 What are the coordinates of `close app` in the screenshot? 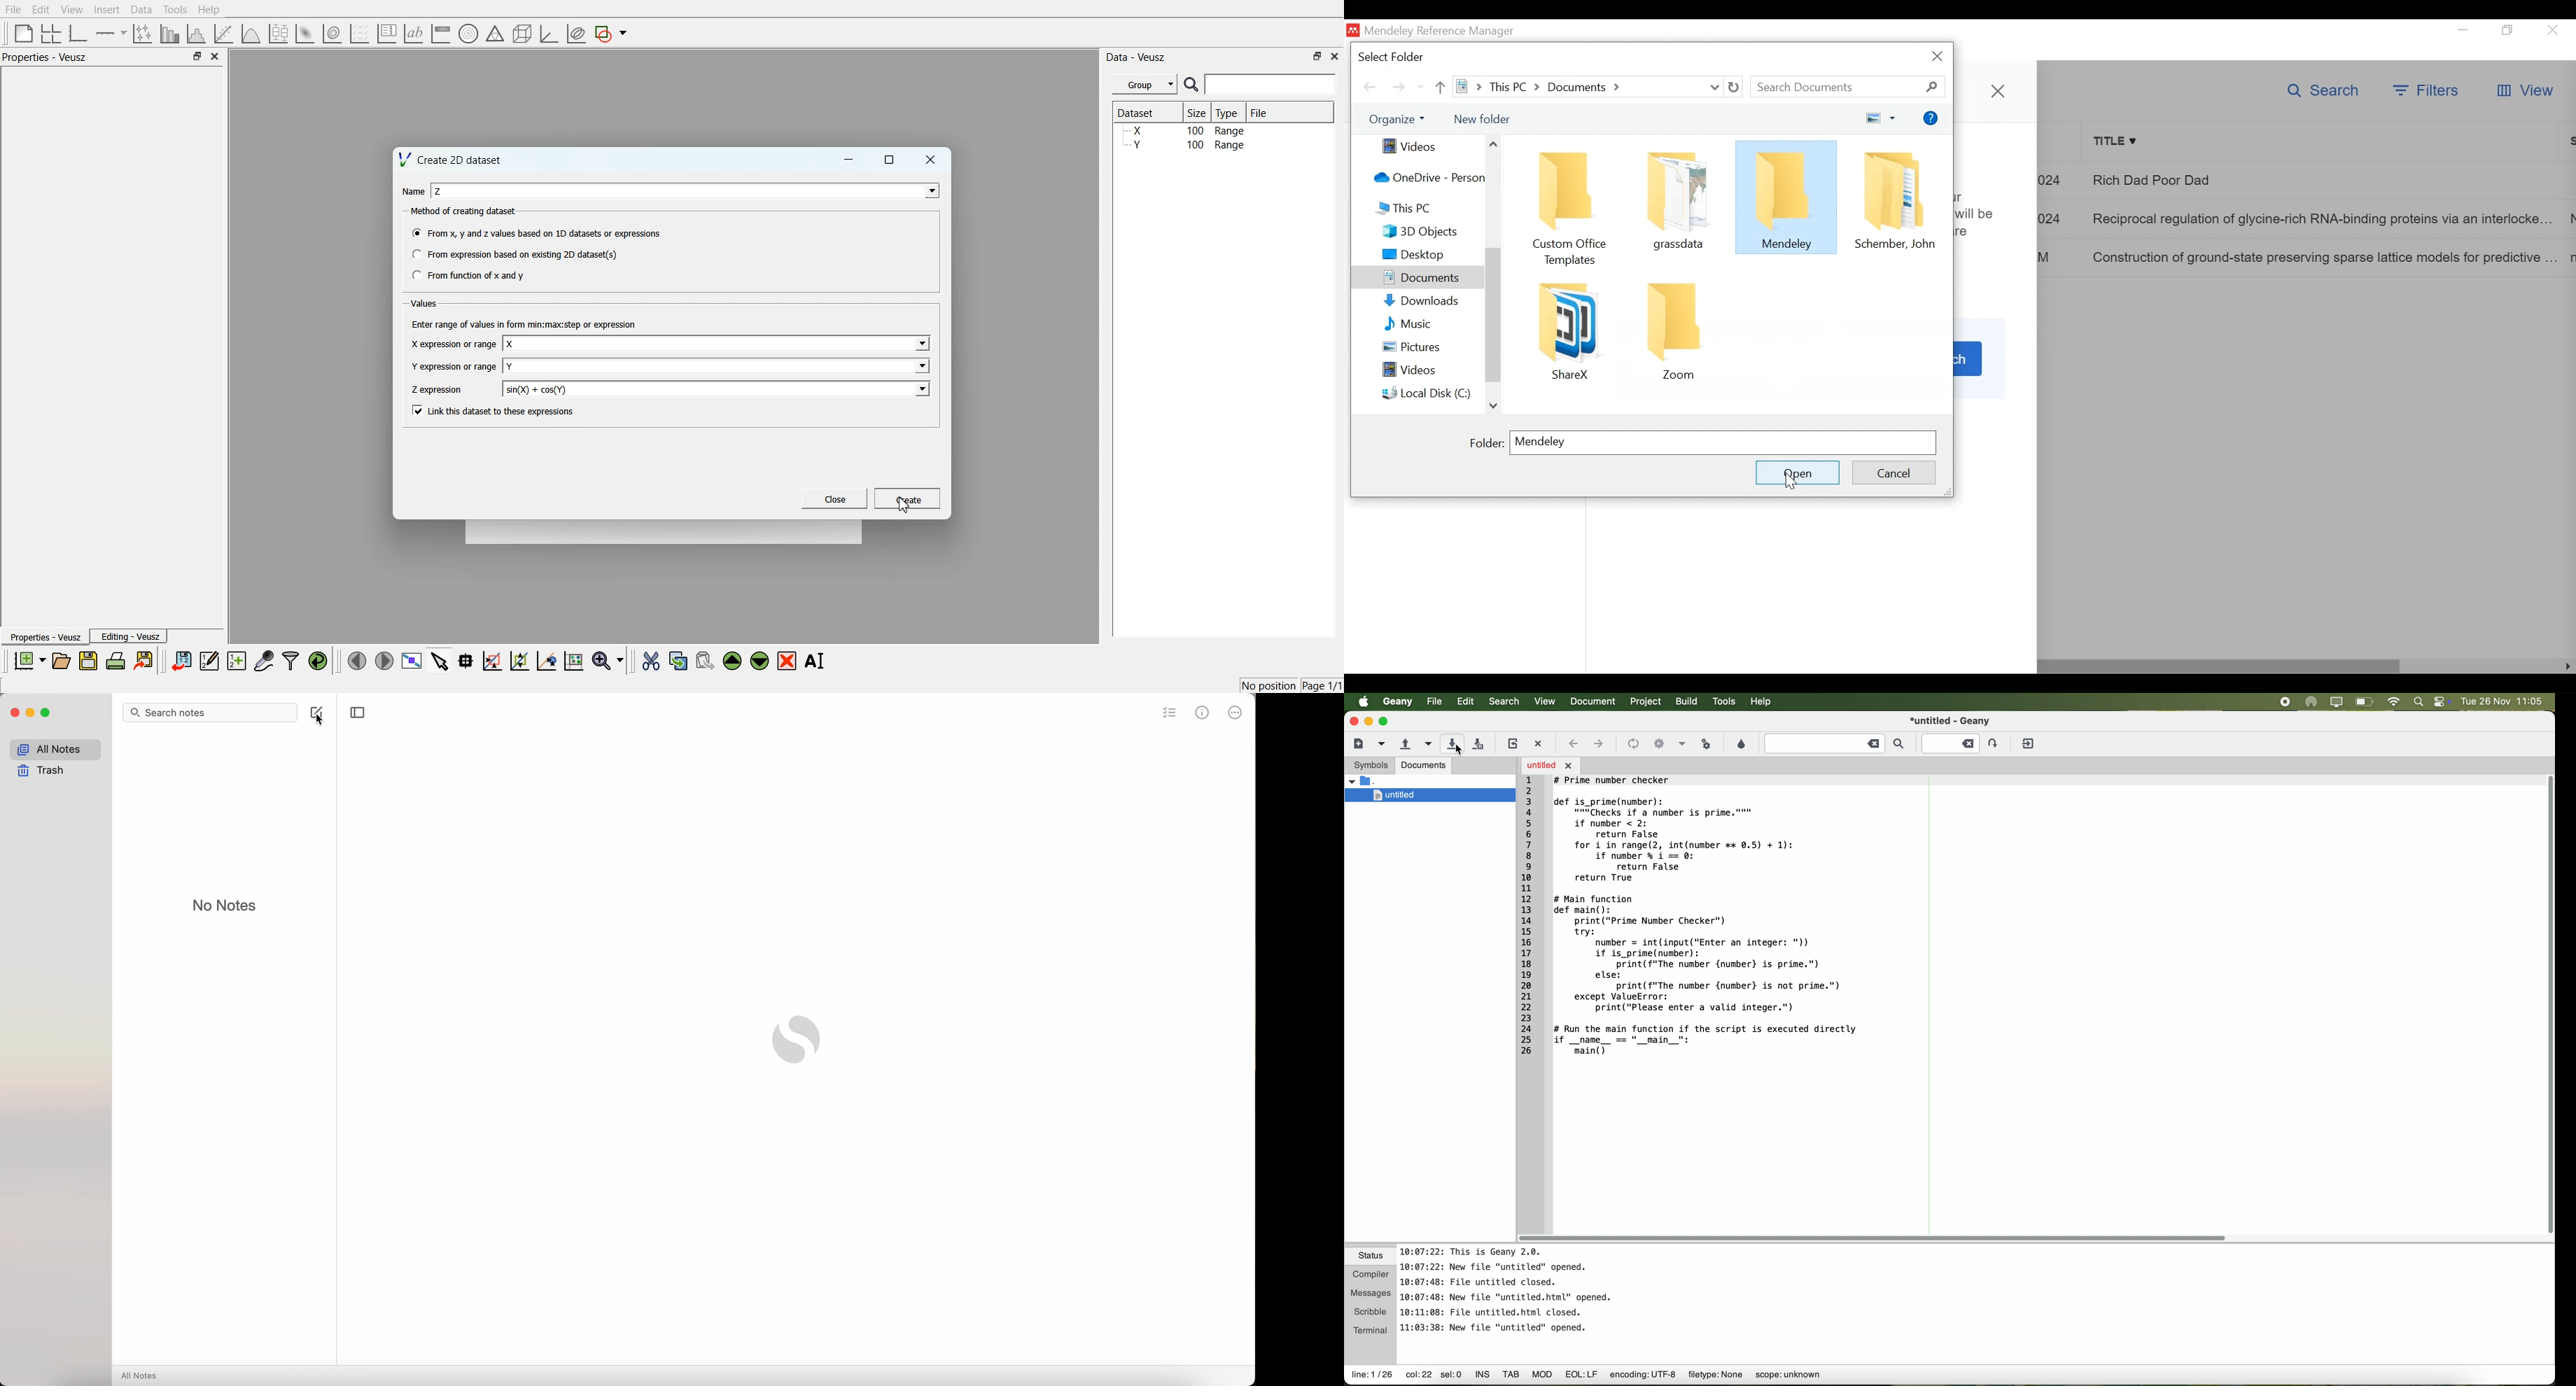 It's located at (15, 713).